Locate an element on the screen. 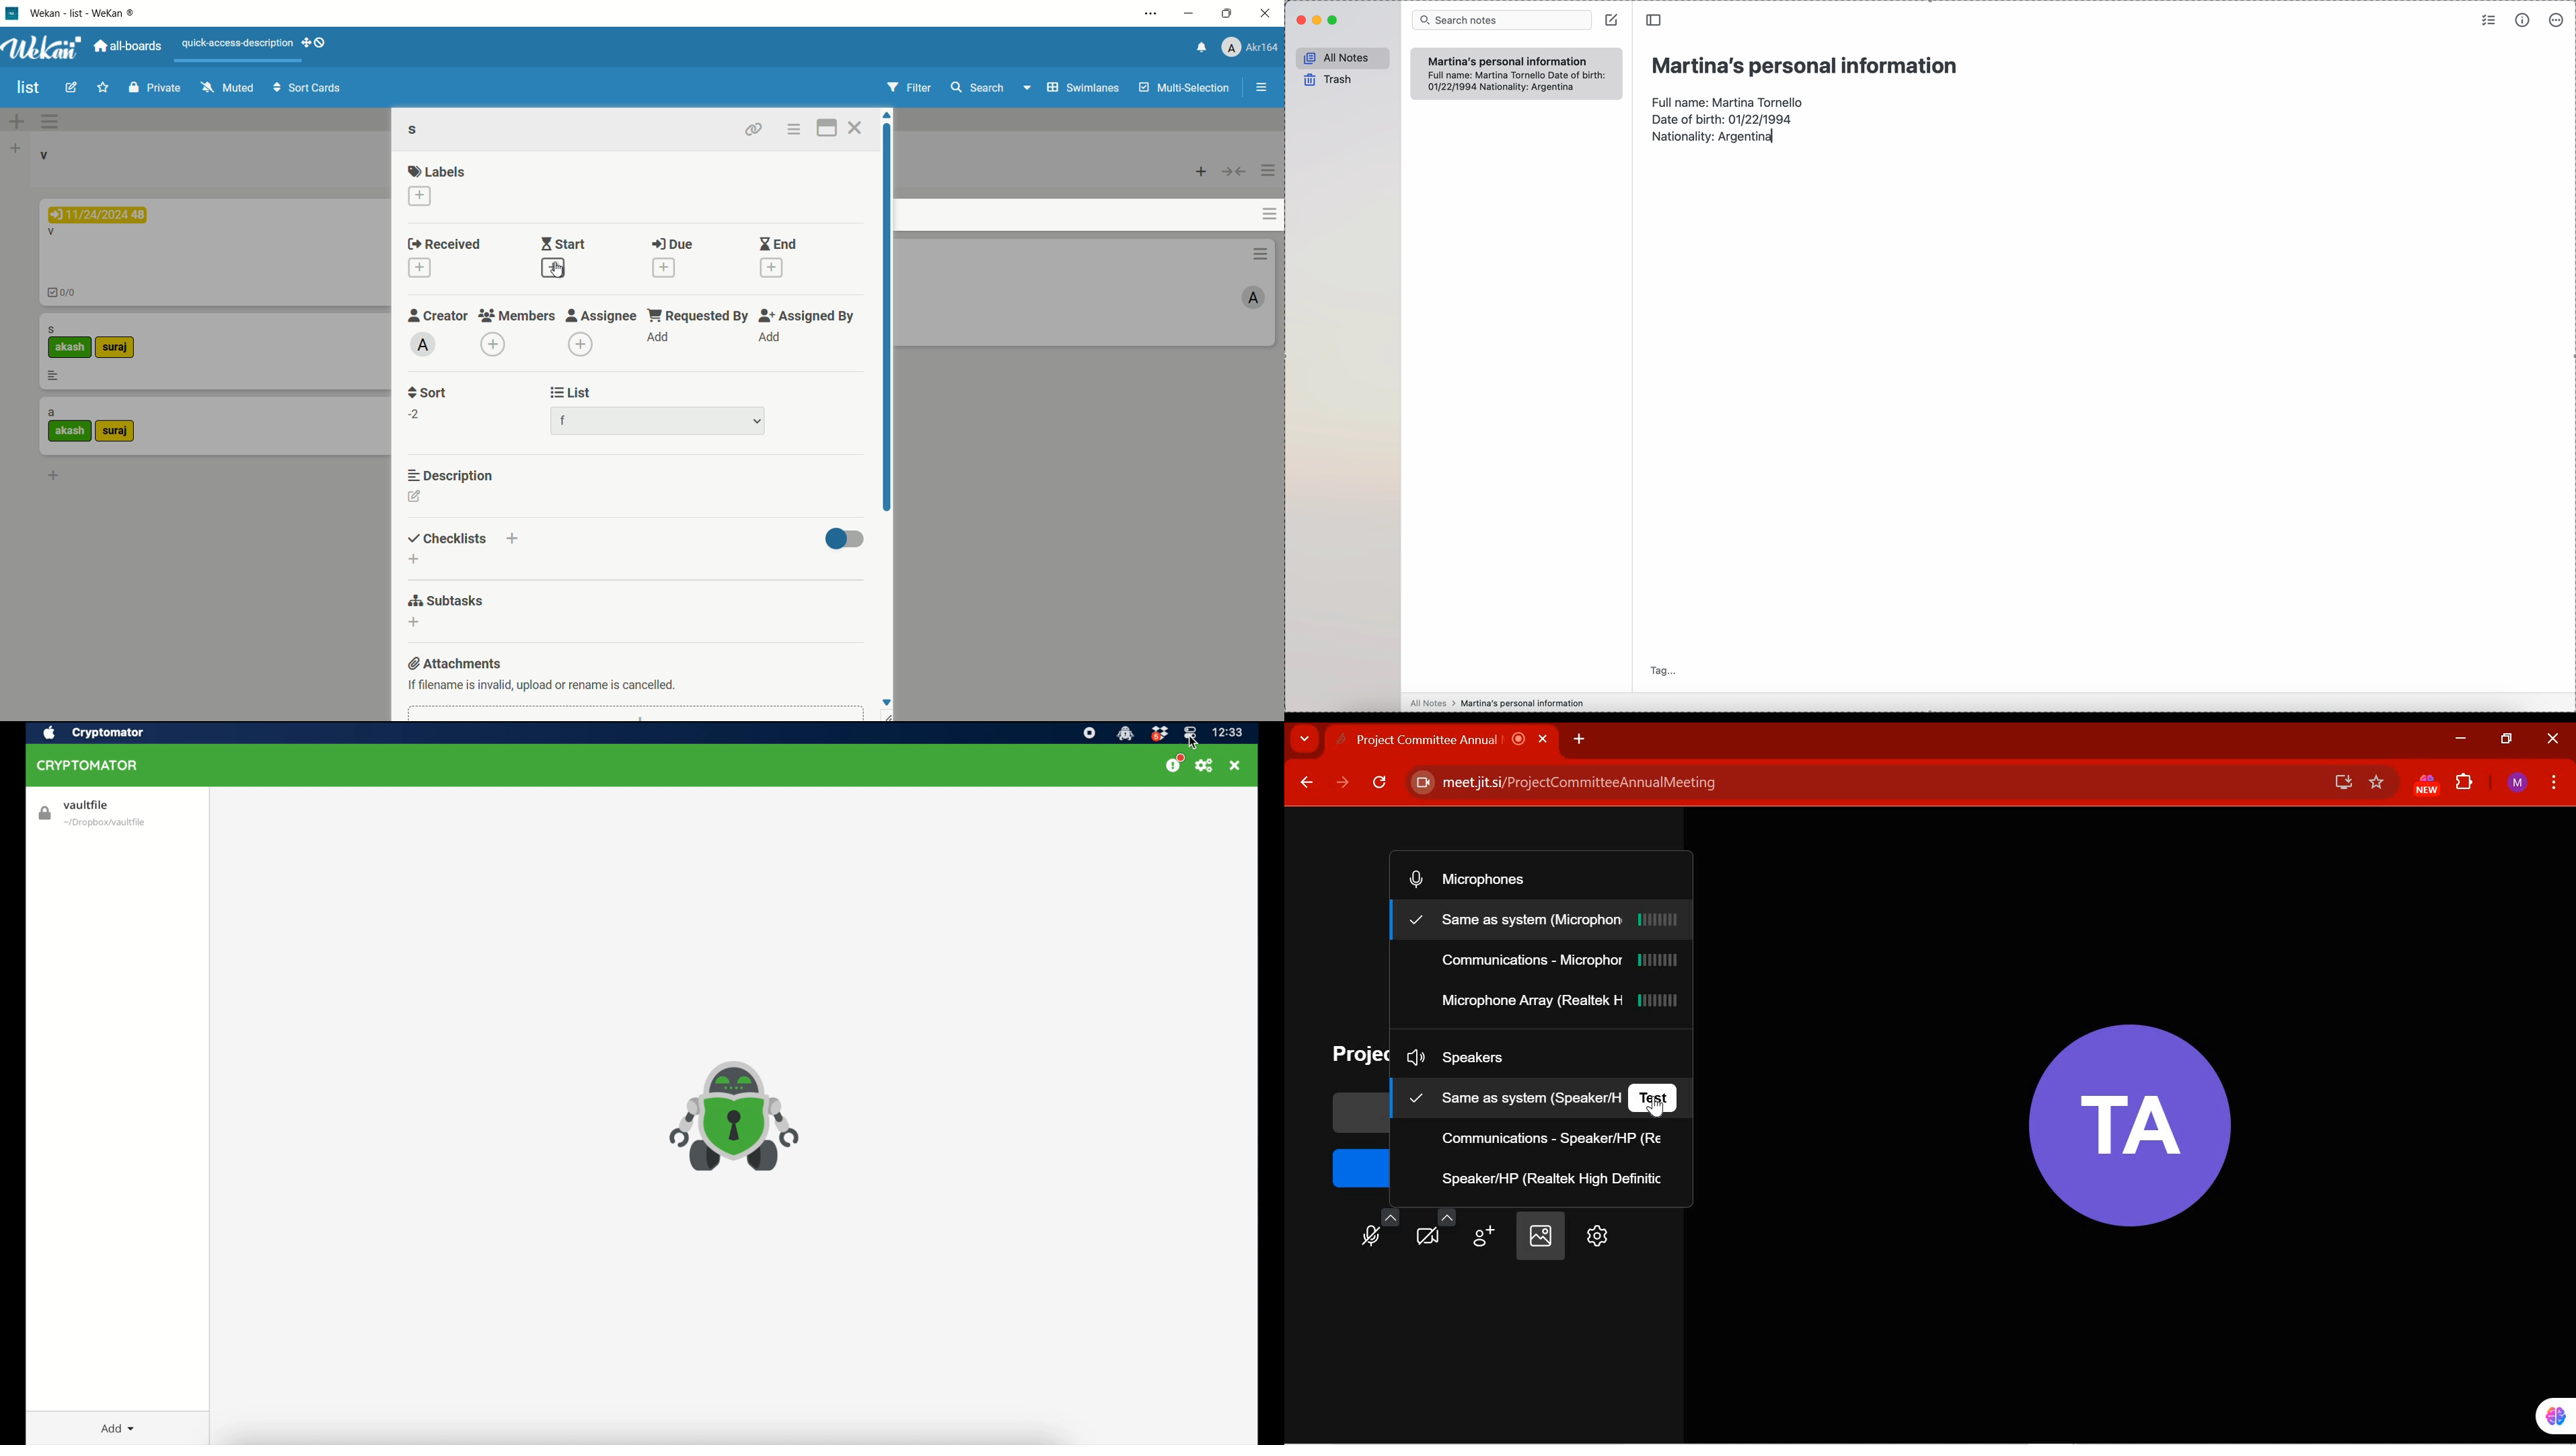 The height and width of the screenshot is (1456, 2576). EXTENSION PINNED is located at coordinates (2423, 785).